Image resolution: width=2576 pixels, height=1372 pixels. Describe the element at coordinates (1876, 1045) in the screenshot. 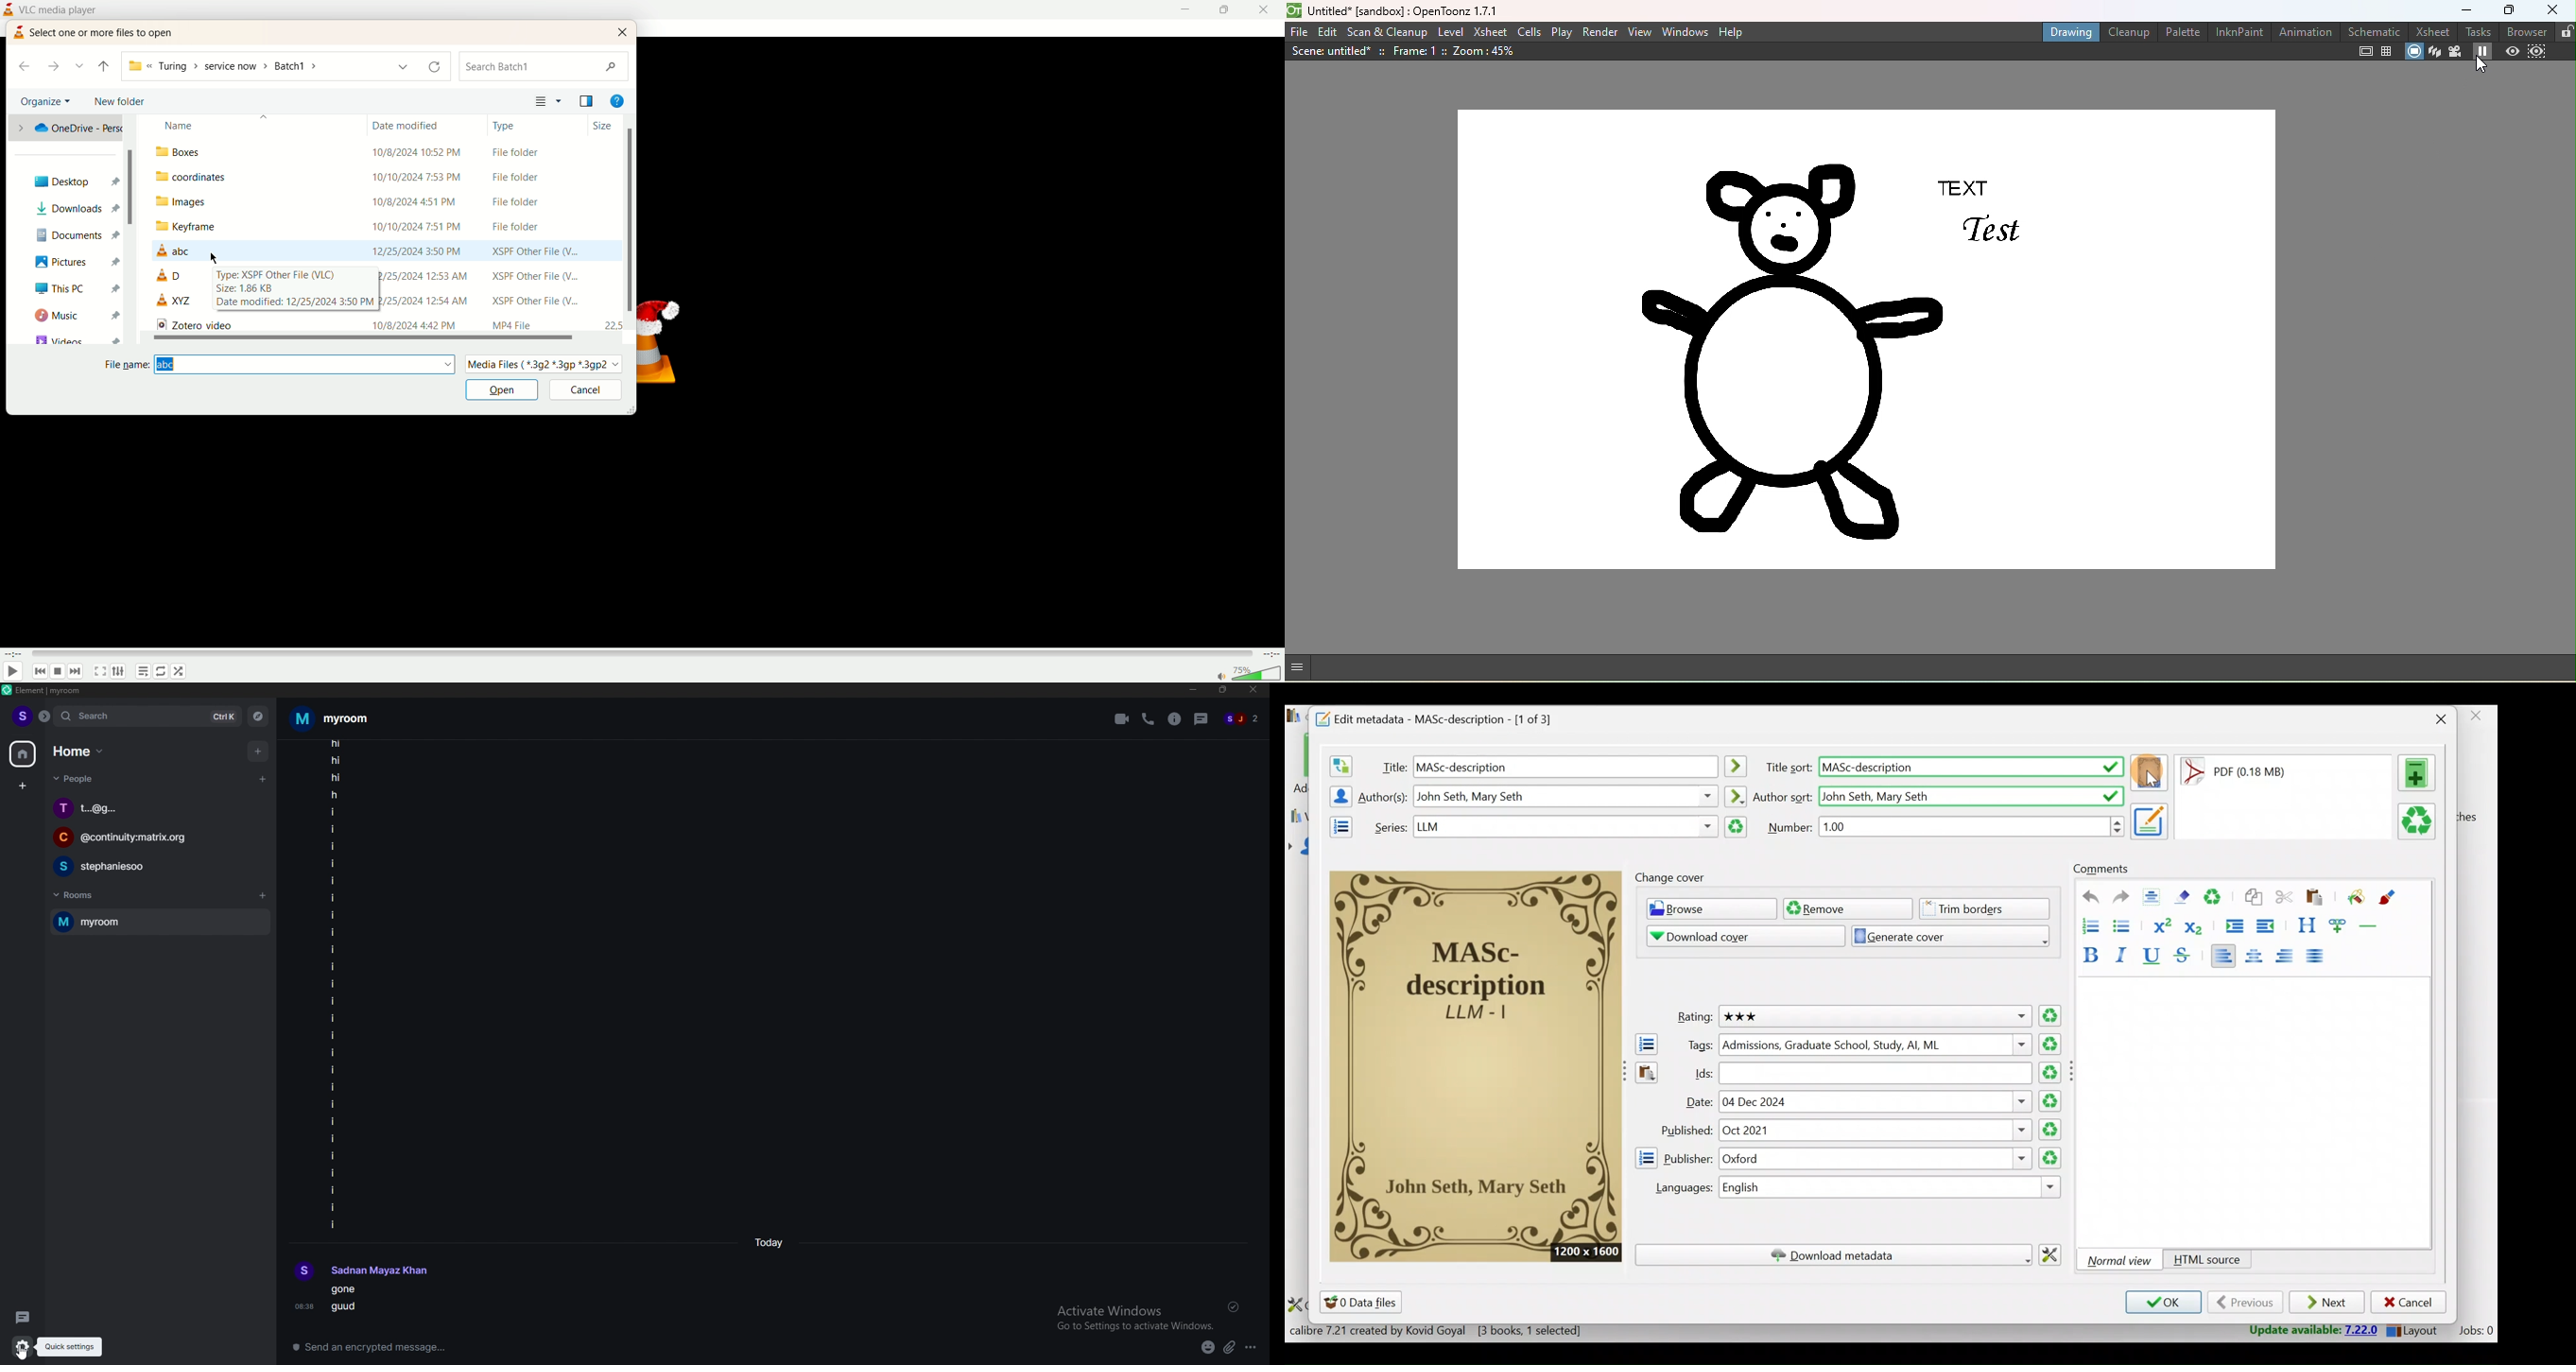

I see `` at that location.